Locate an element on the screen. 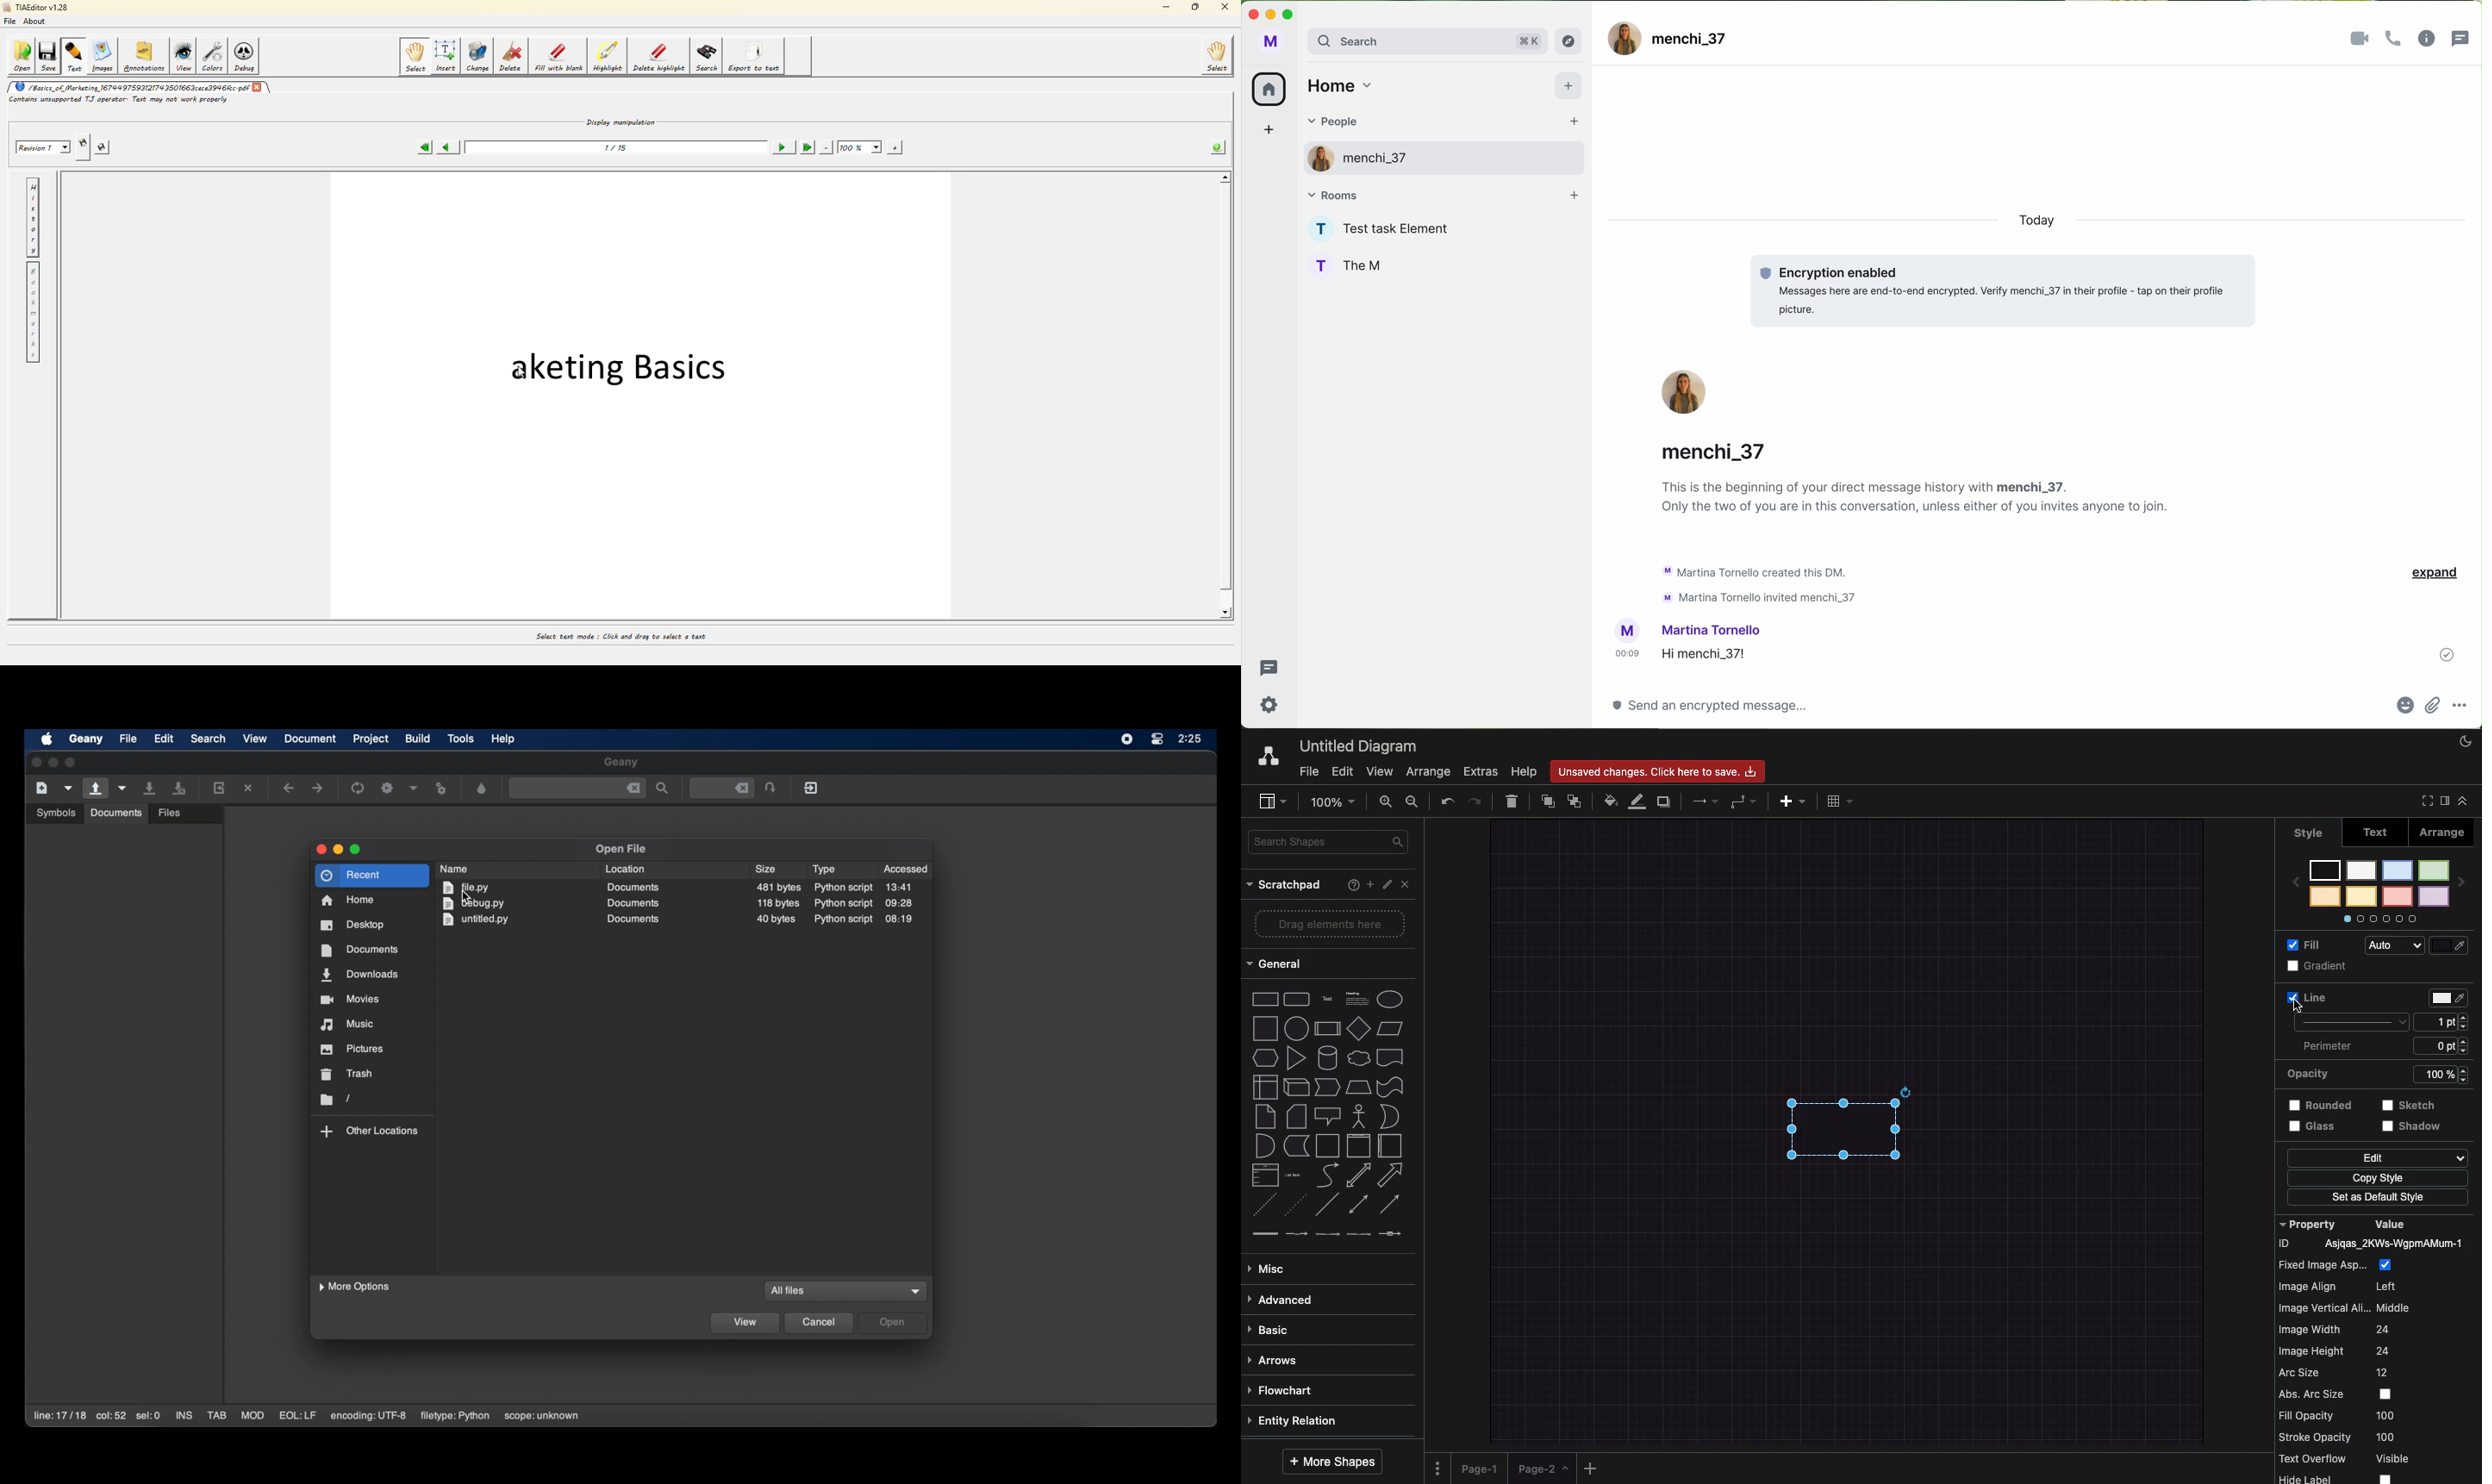  Edit is located at coordinates (2377, 1158).